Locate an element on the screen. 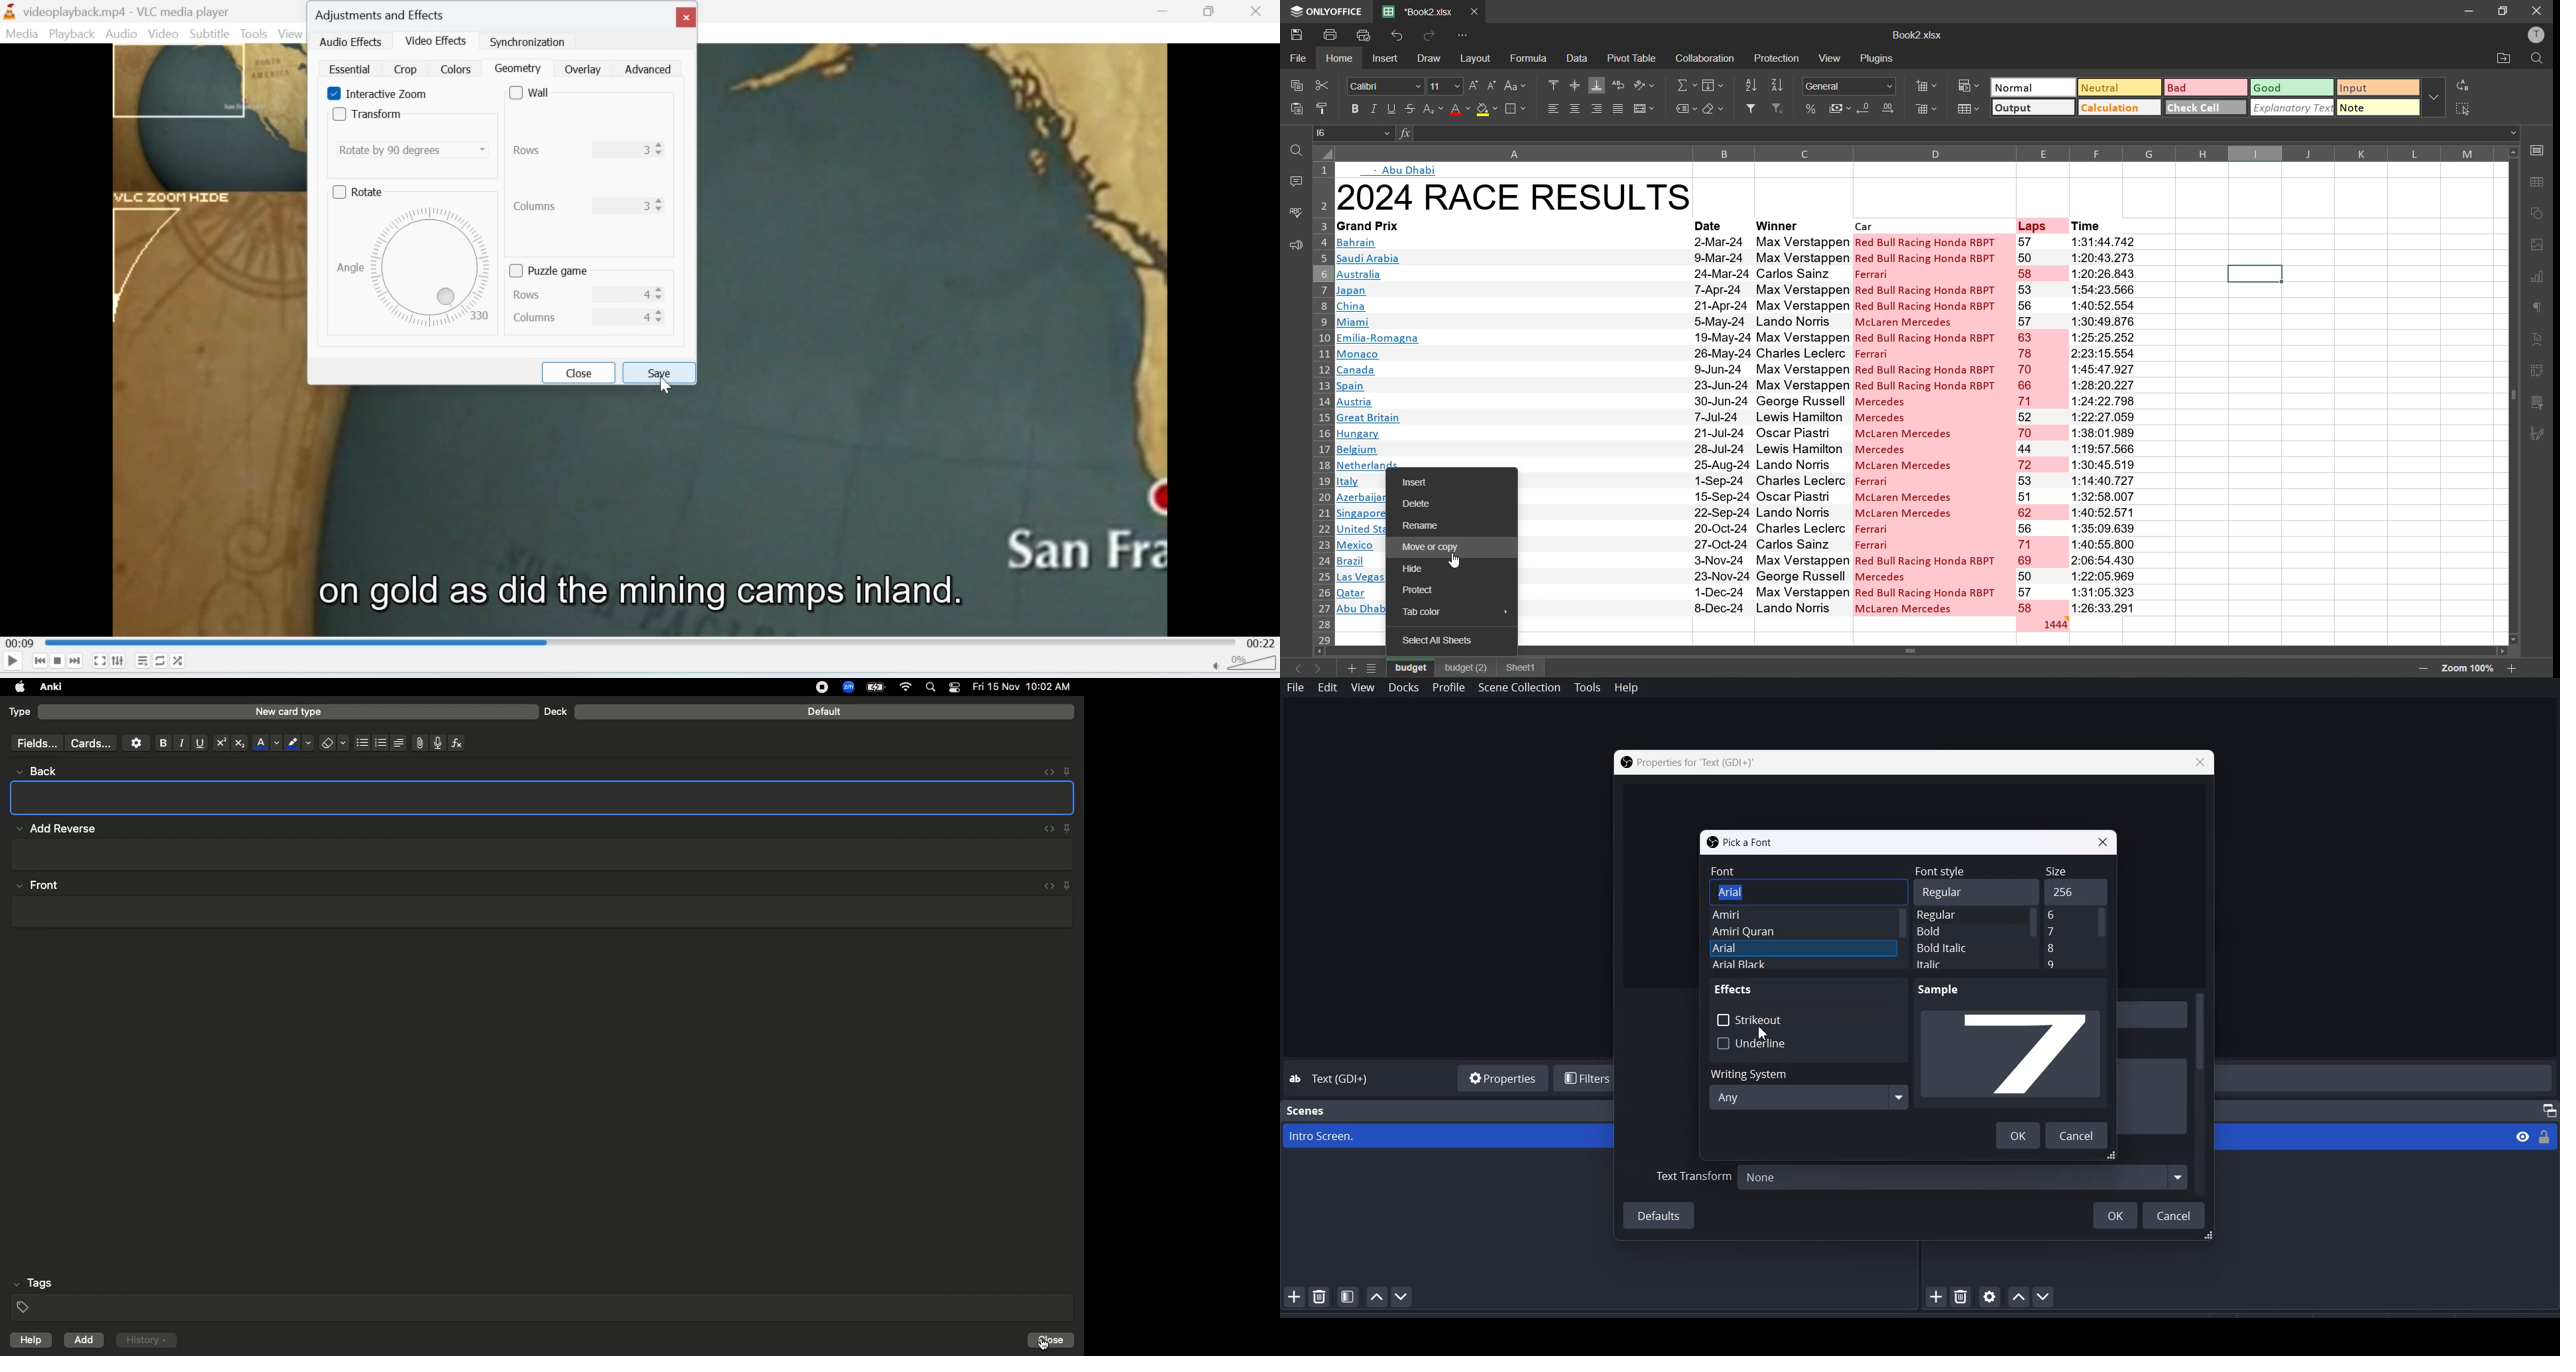  Loop is located at coordinates (160, 660).